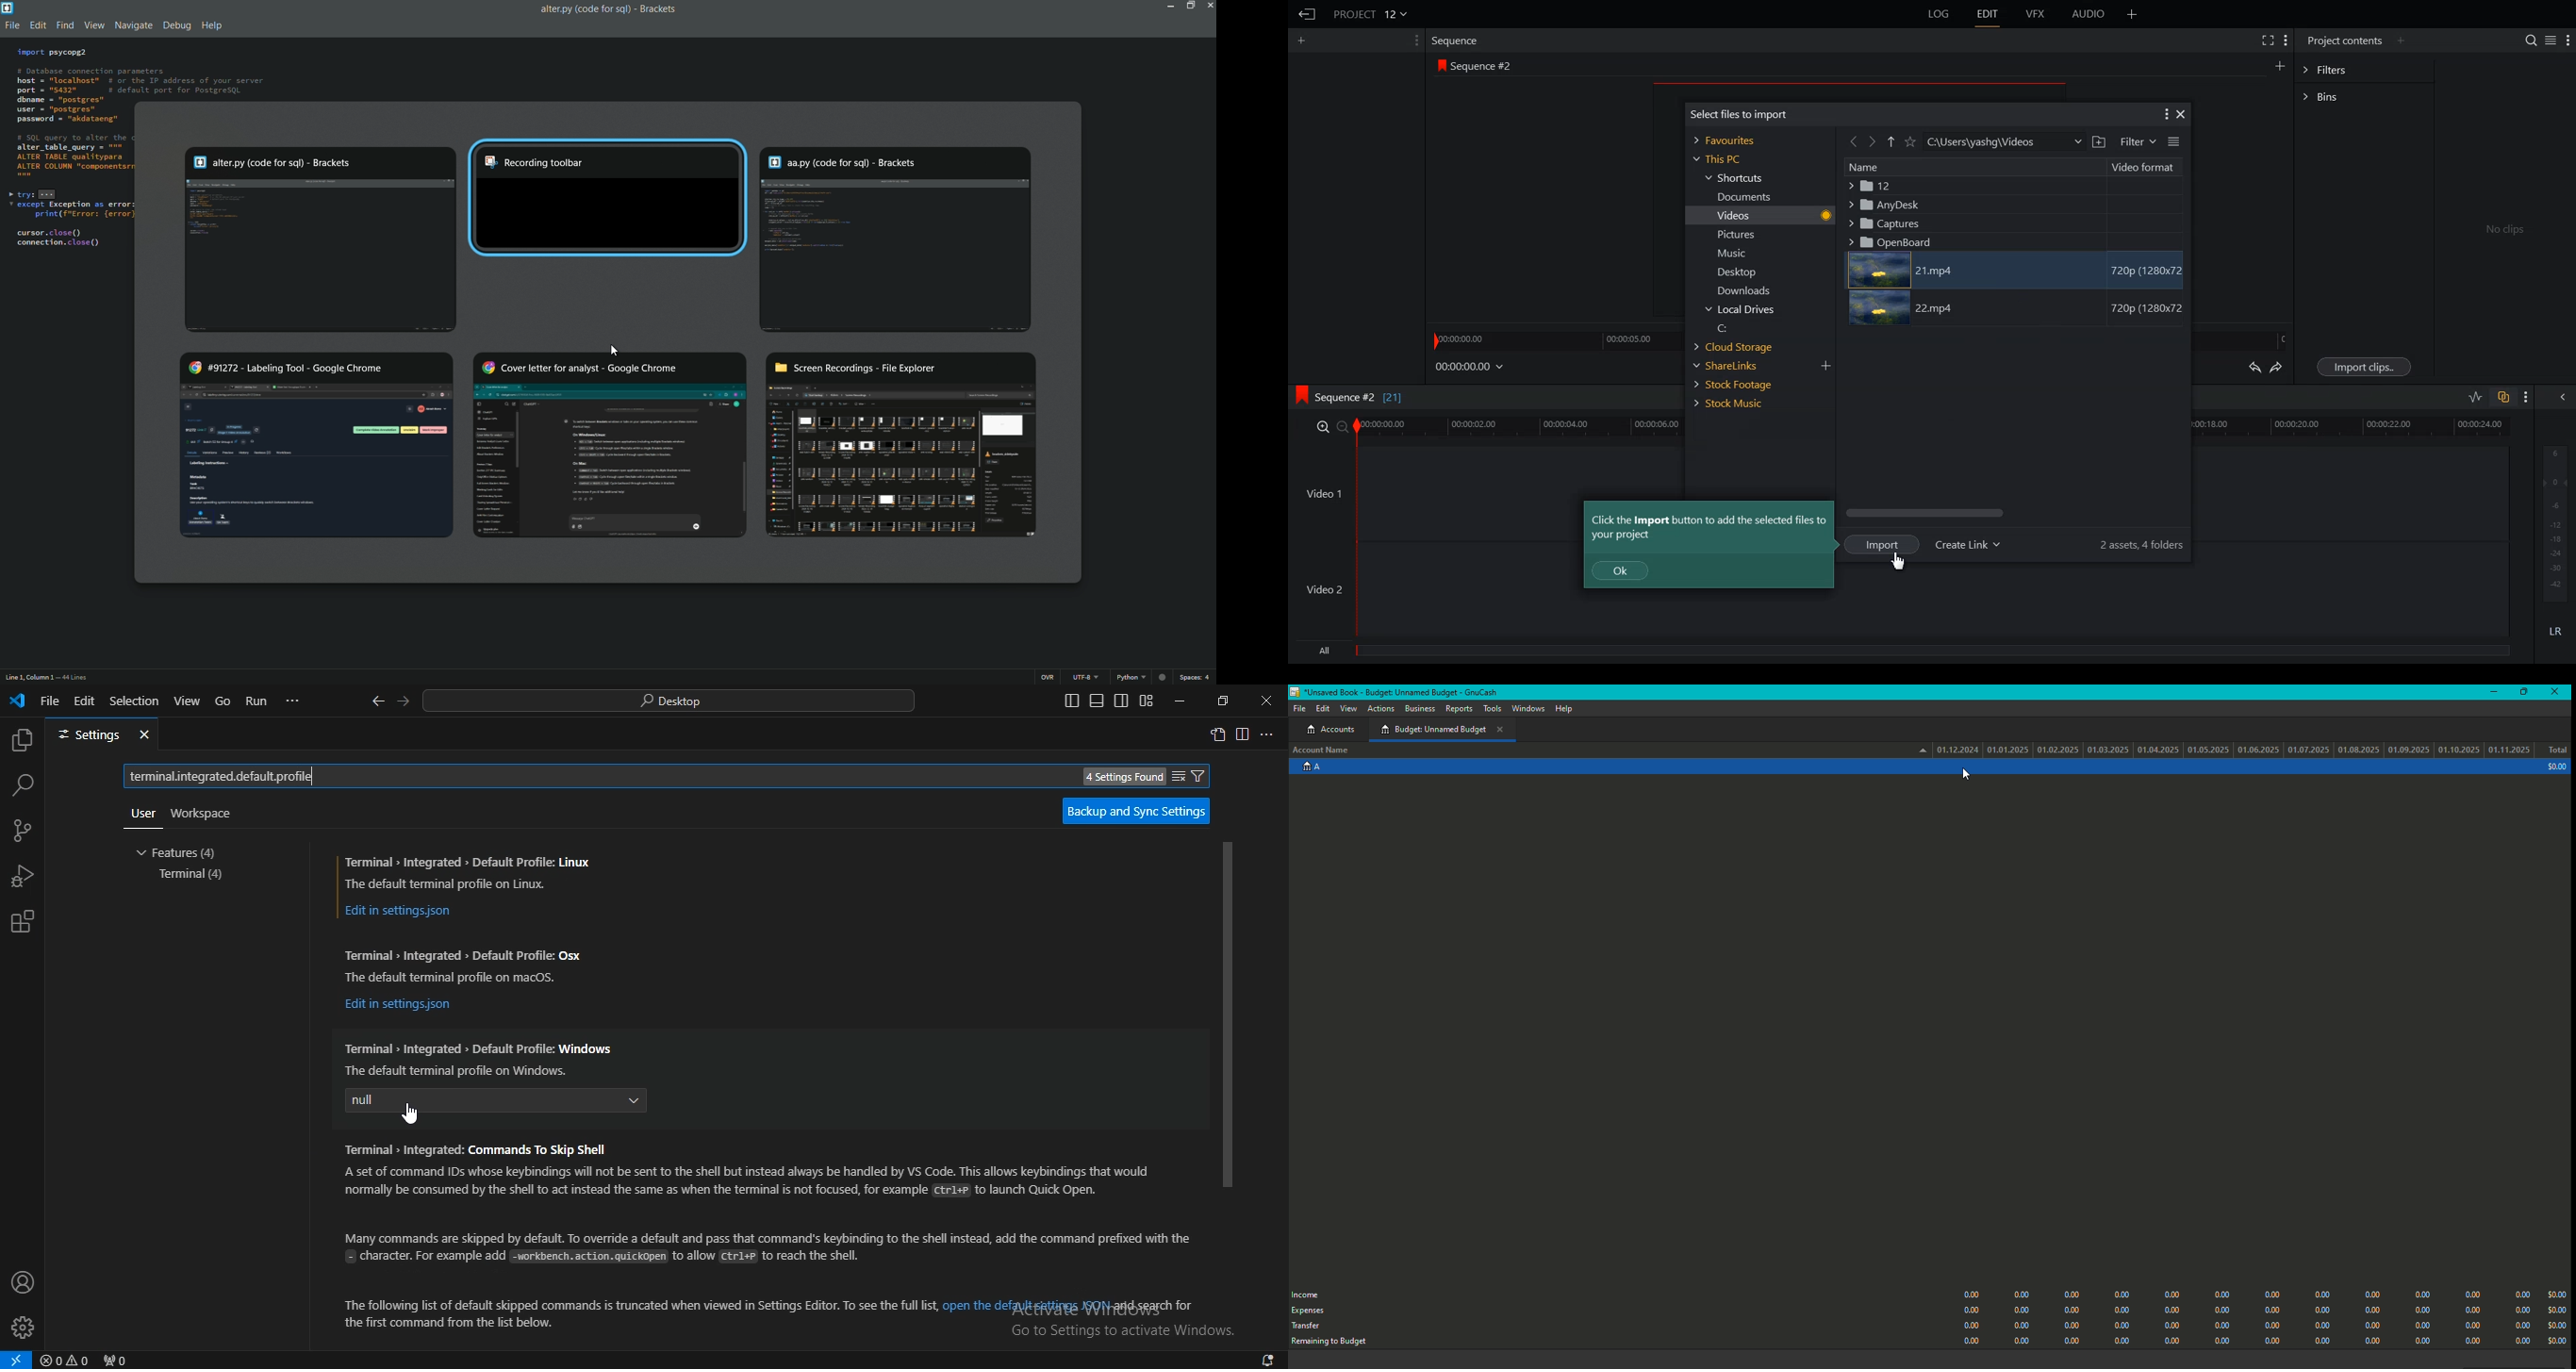 The image size is (2576, 1372). Describe the element at coordinates (1187, 776) in the screenshot. I see `filter` at that location.